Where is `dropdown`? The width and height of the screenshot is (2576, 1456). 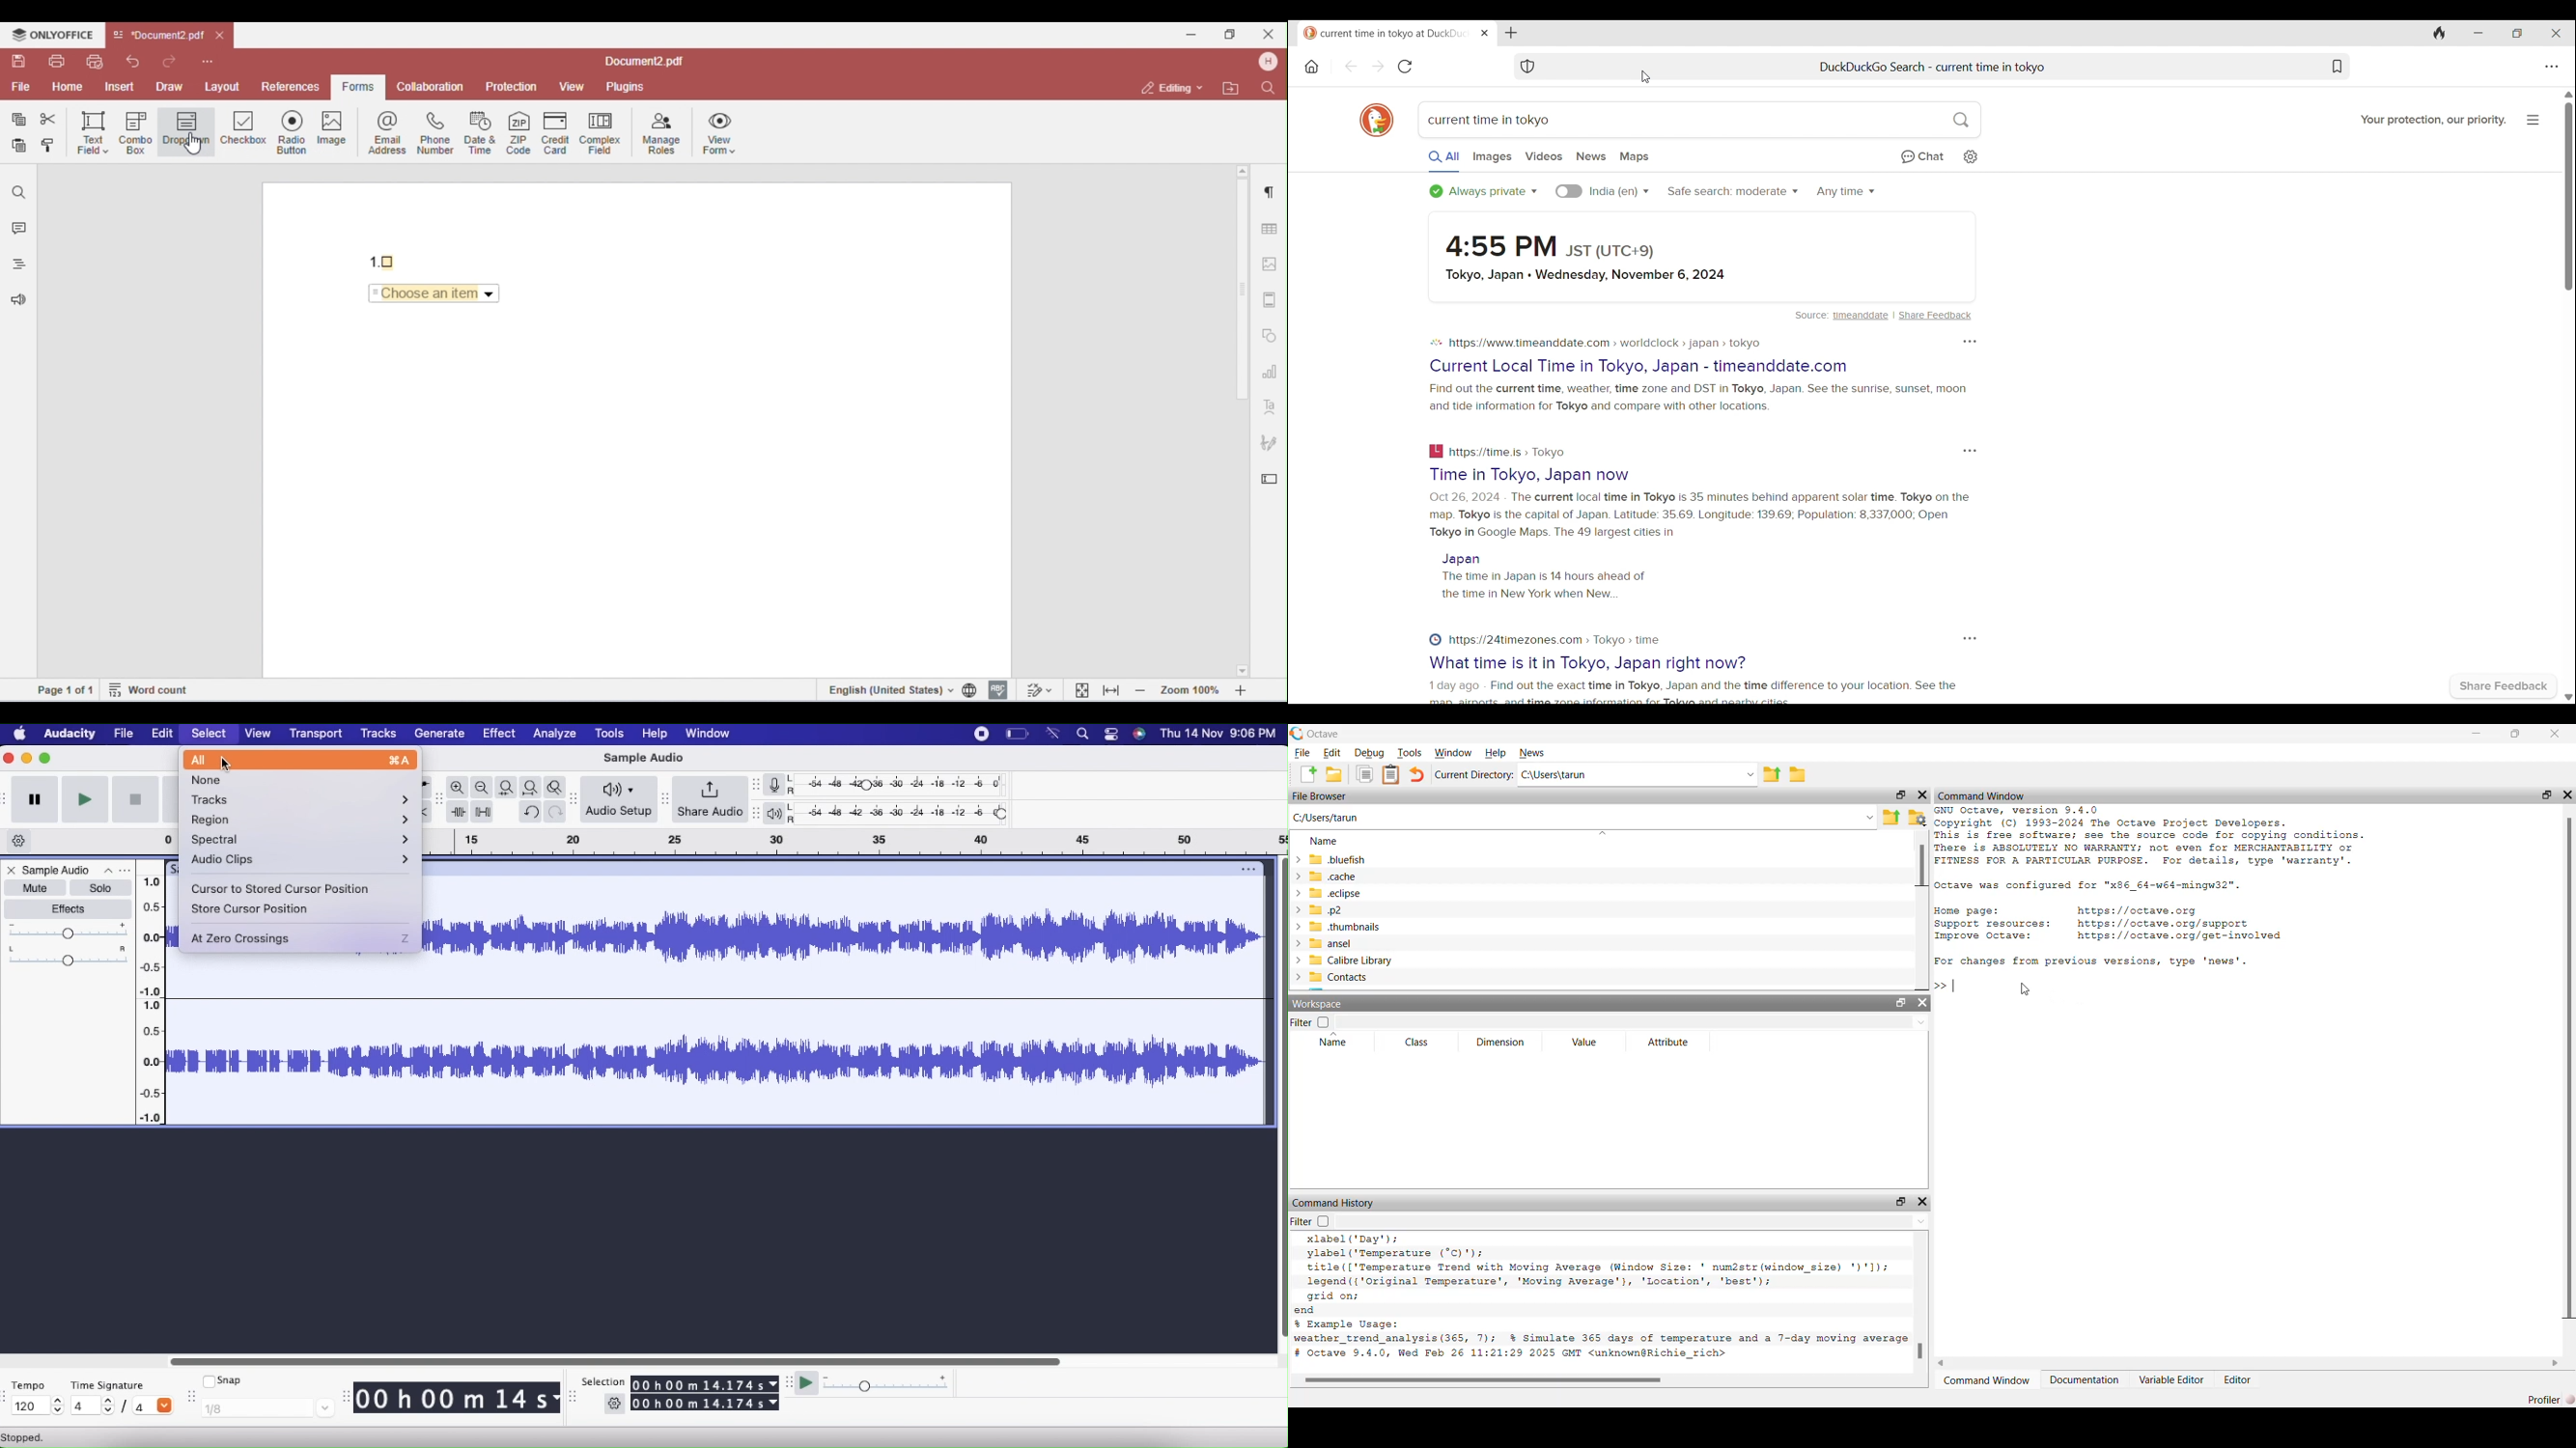 dropdown is located at coordinates (1748, 774).